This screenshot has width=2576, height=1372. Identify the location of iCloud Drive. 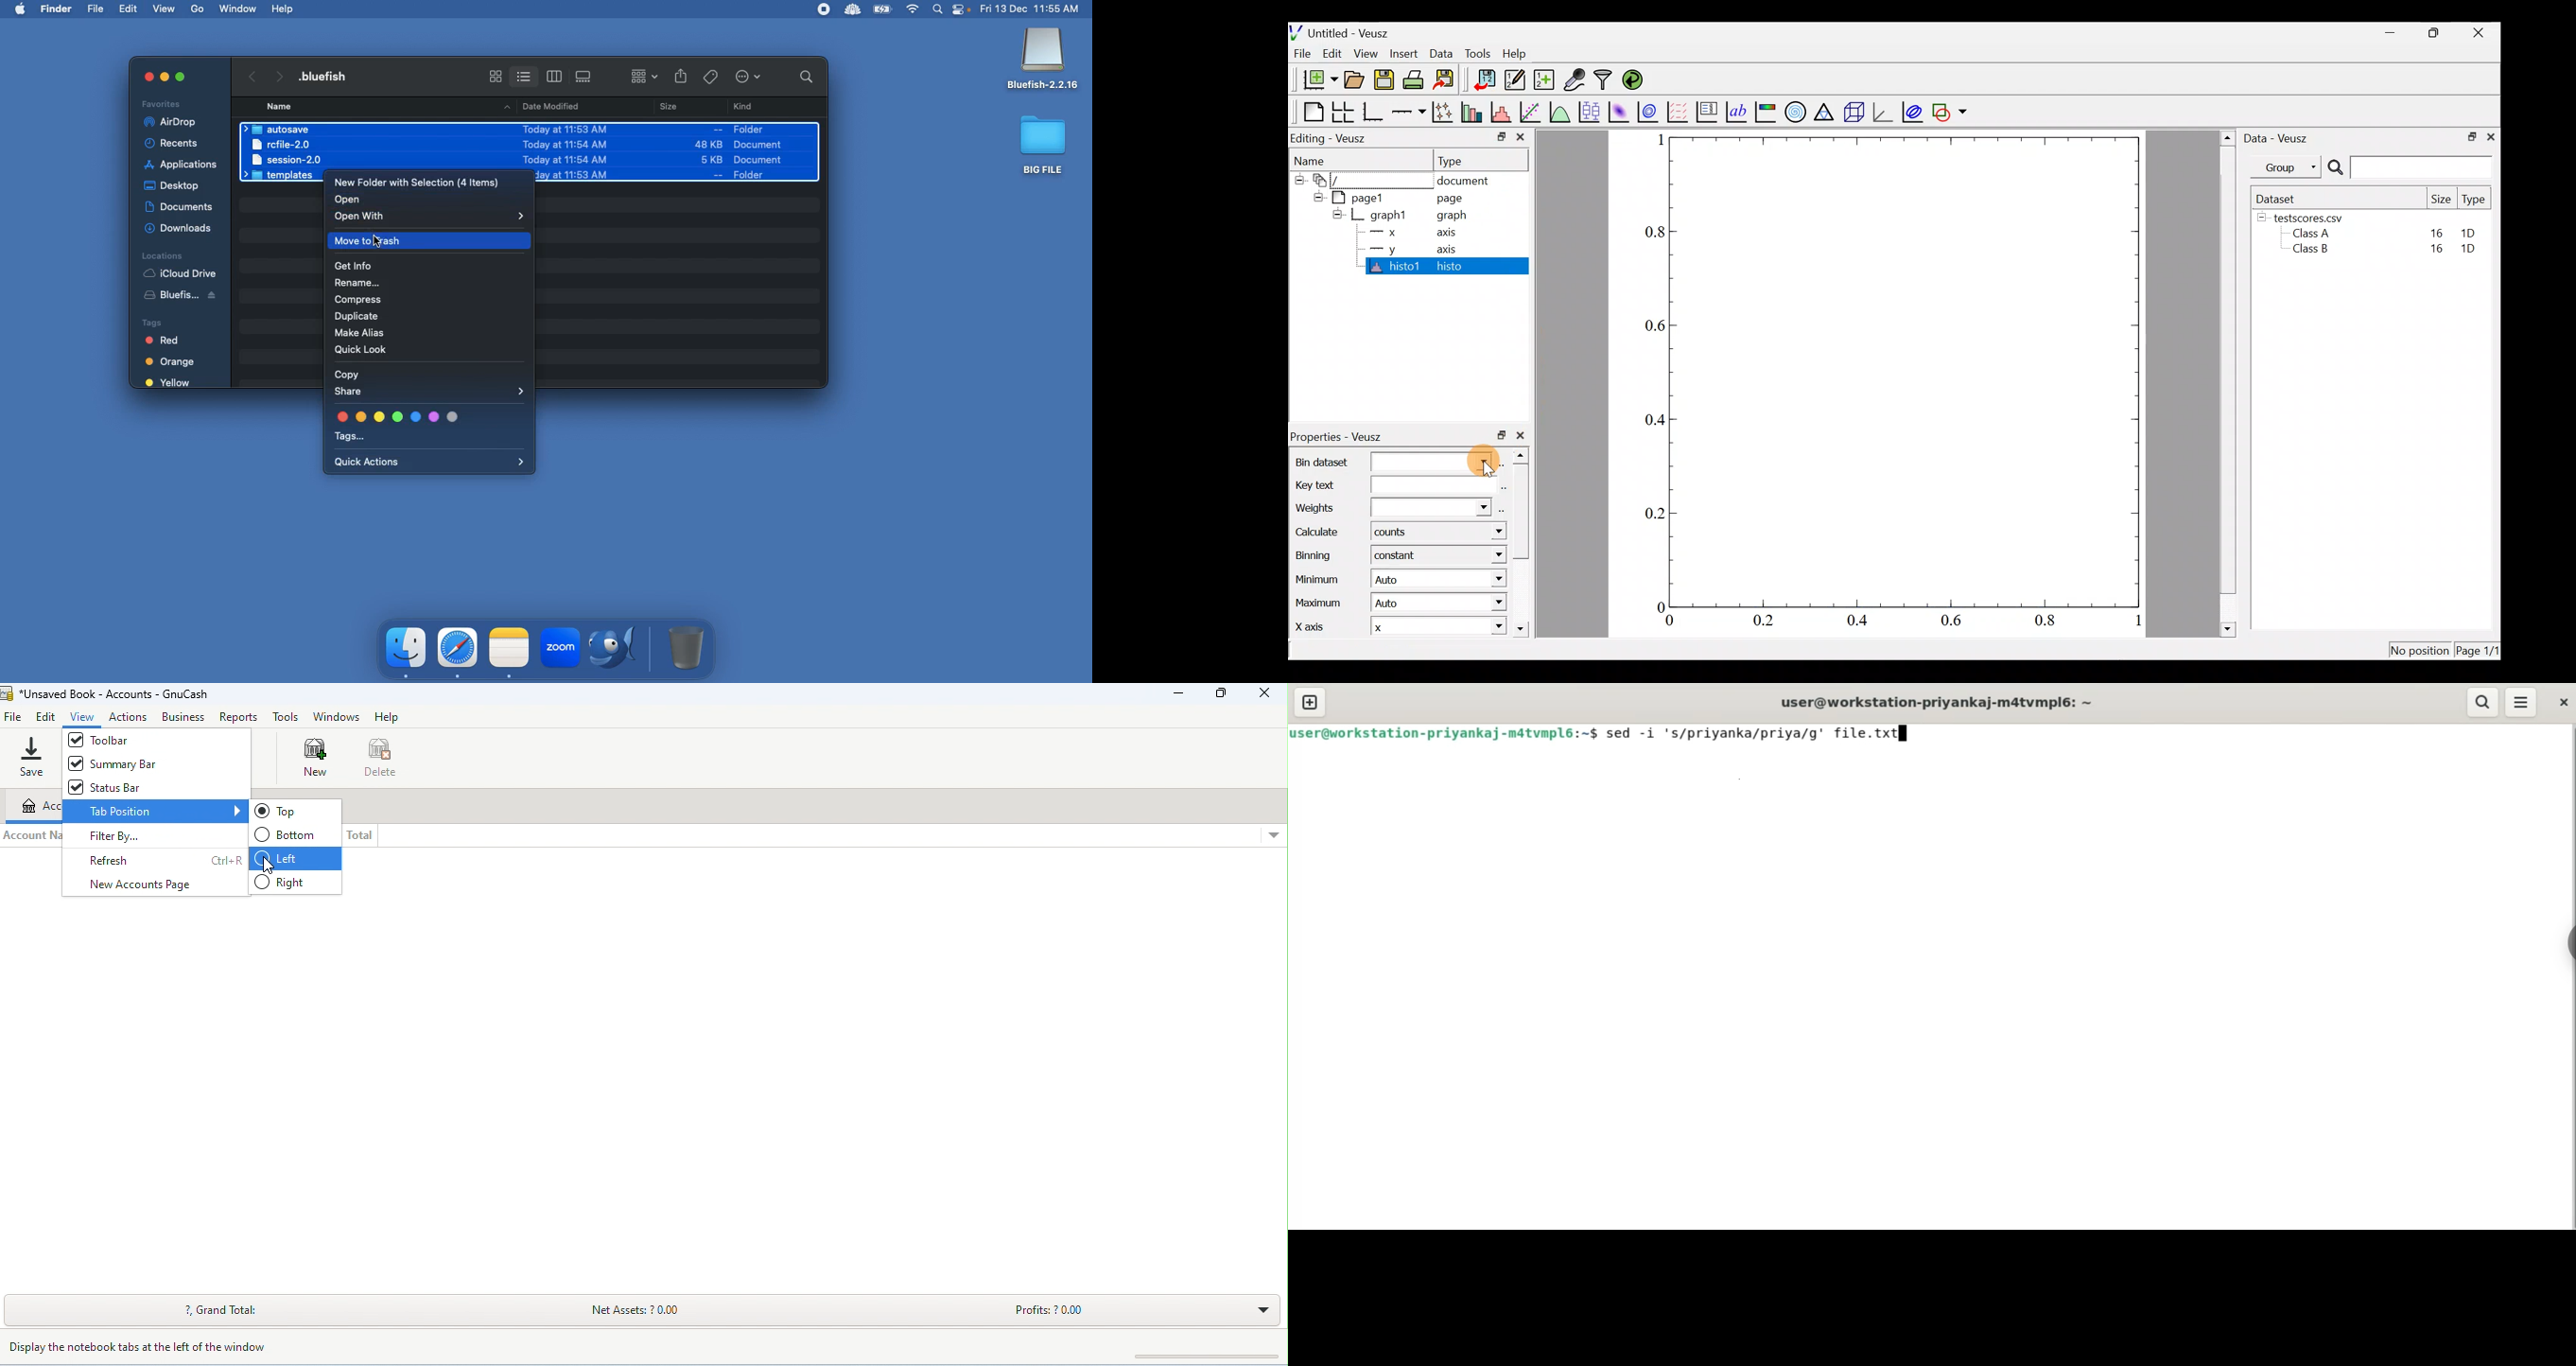
(180, 273).